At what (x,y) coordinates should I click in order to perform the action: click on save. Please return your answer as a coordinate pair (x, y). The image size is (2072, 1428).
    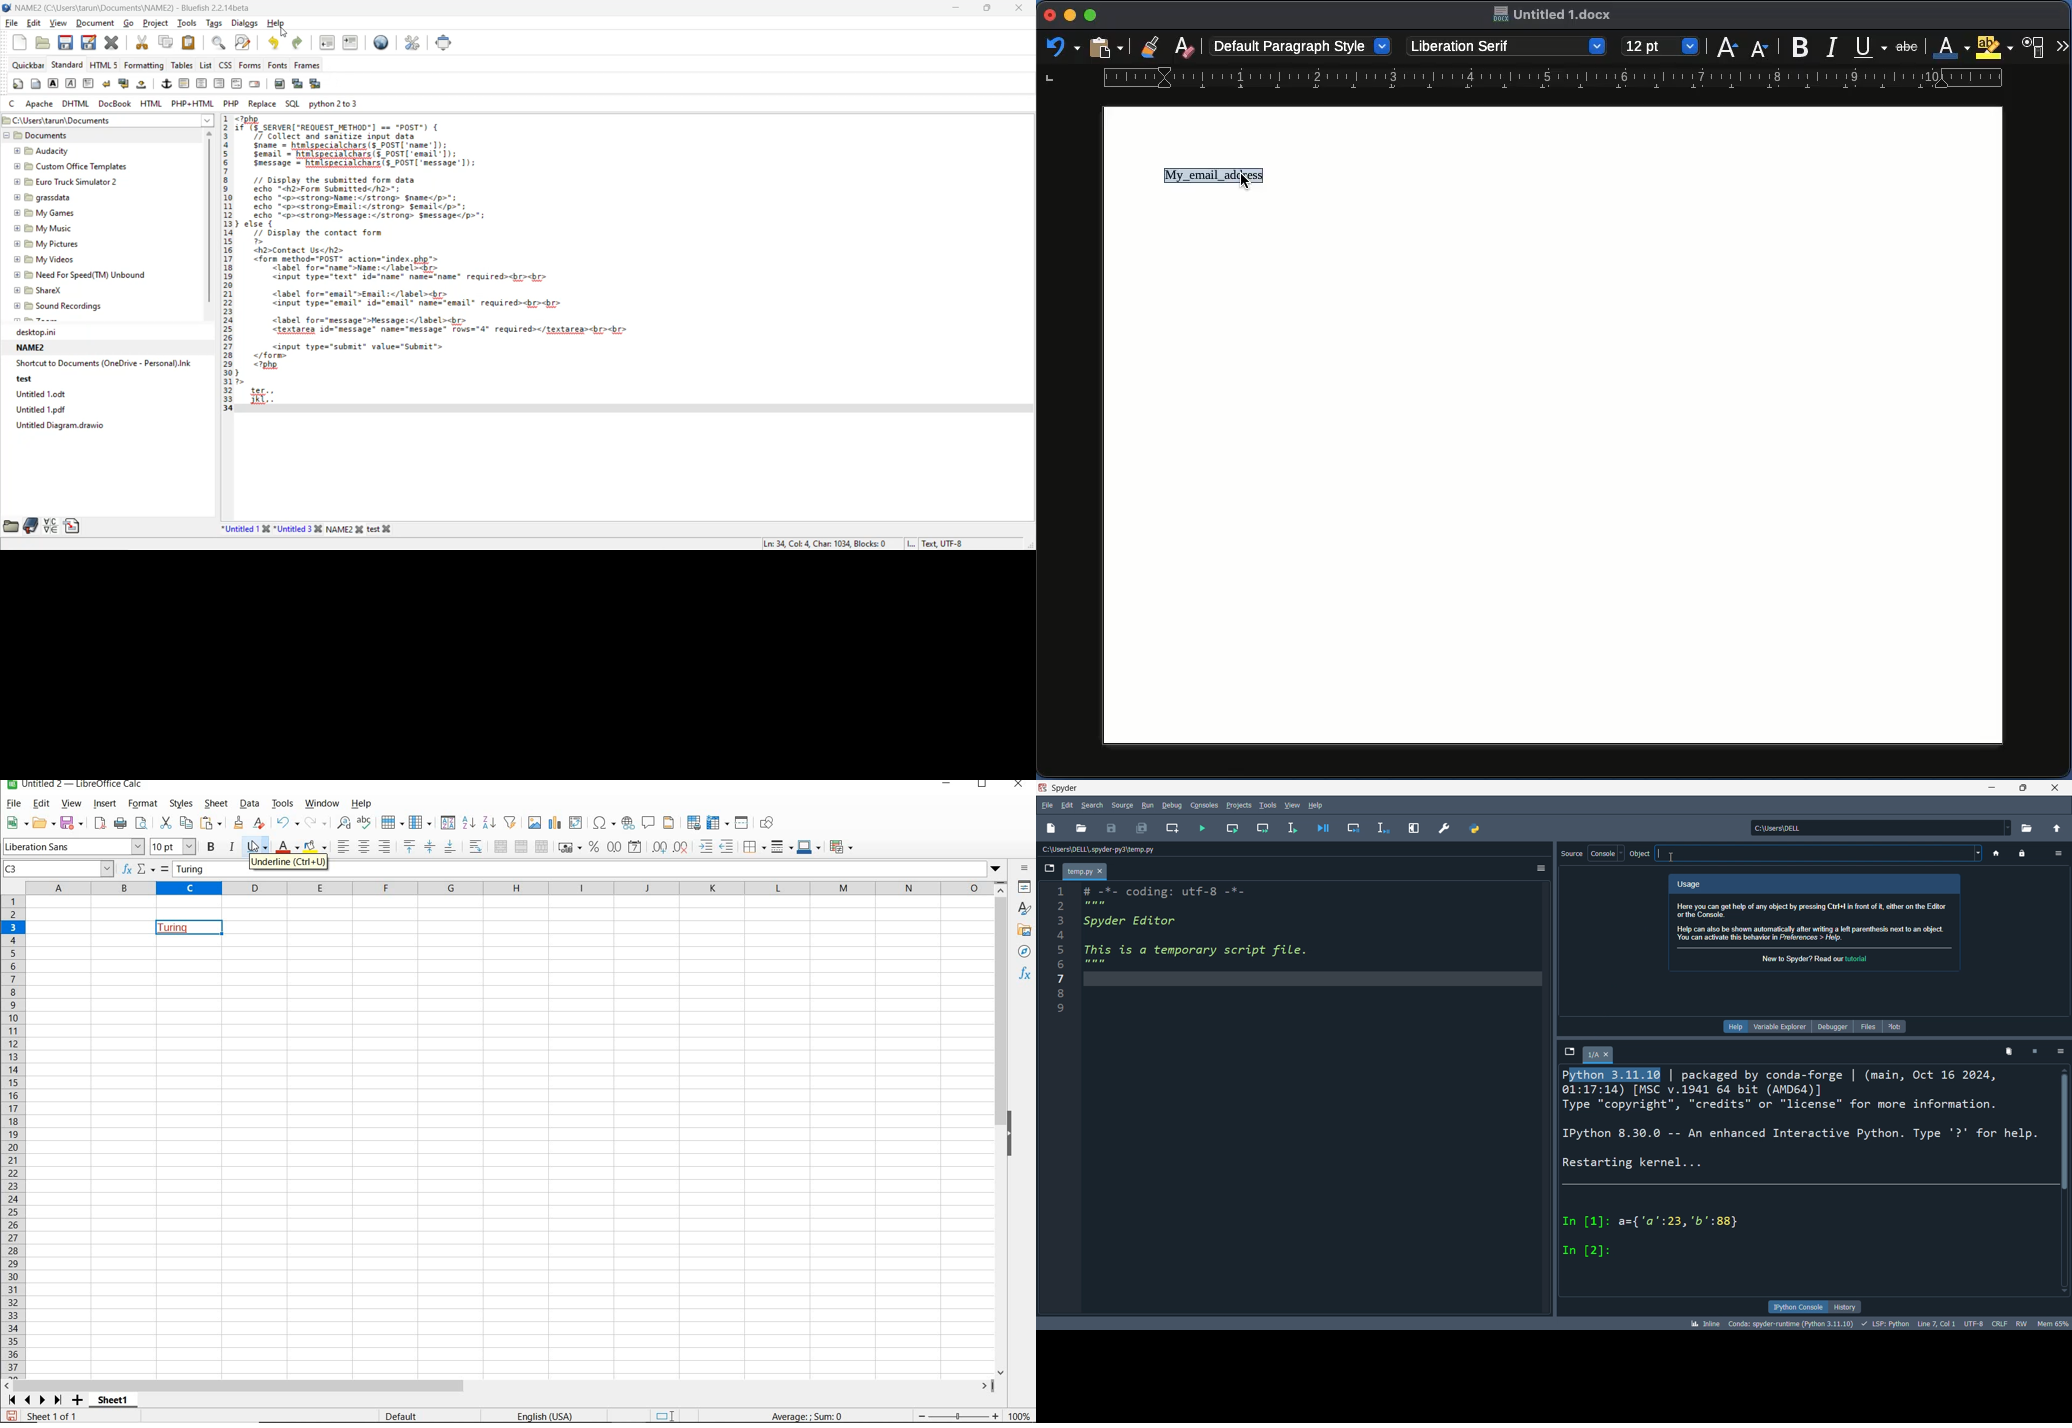
    Looking at the image, I should click on (64, 44).